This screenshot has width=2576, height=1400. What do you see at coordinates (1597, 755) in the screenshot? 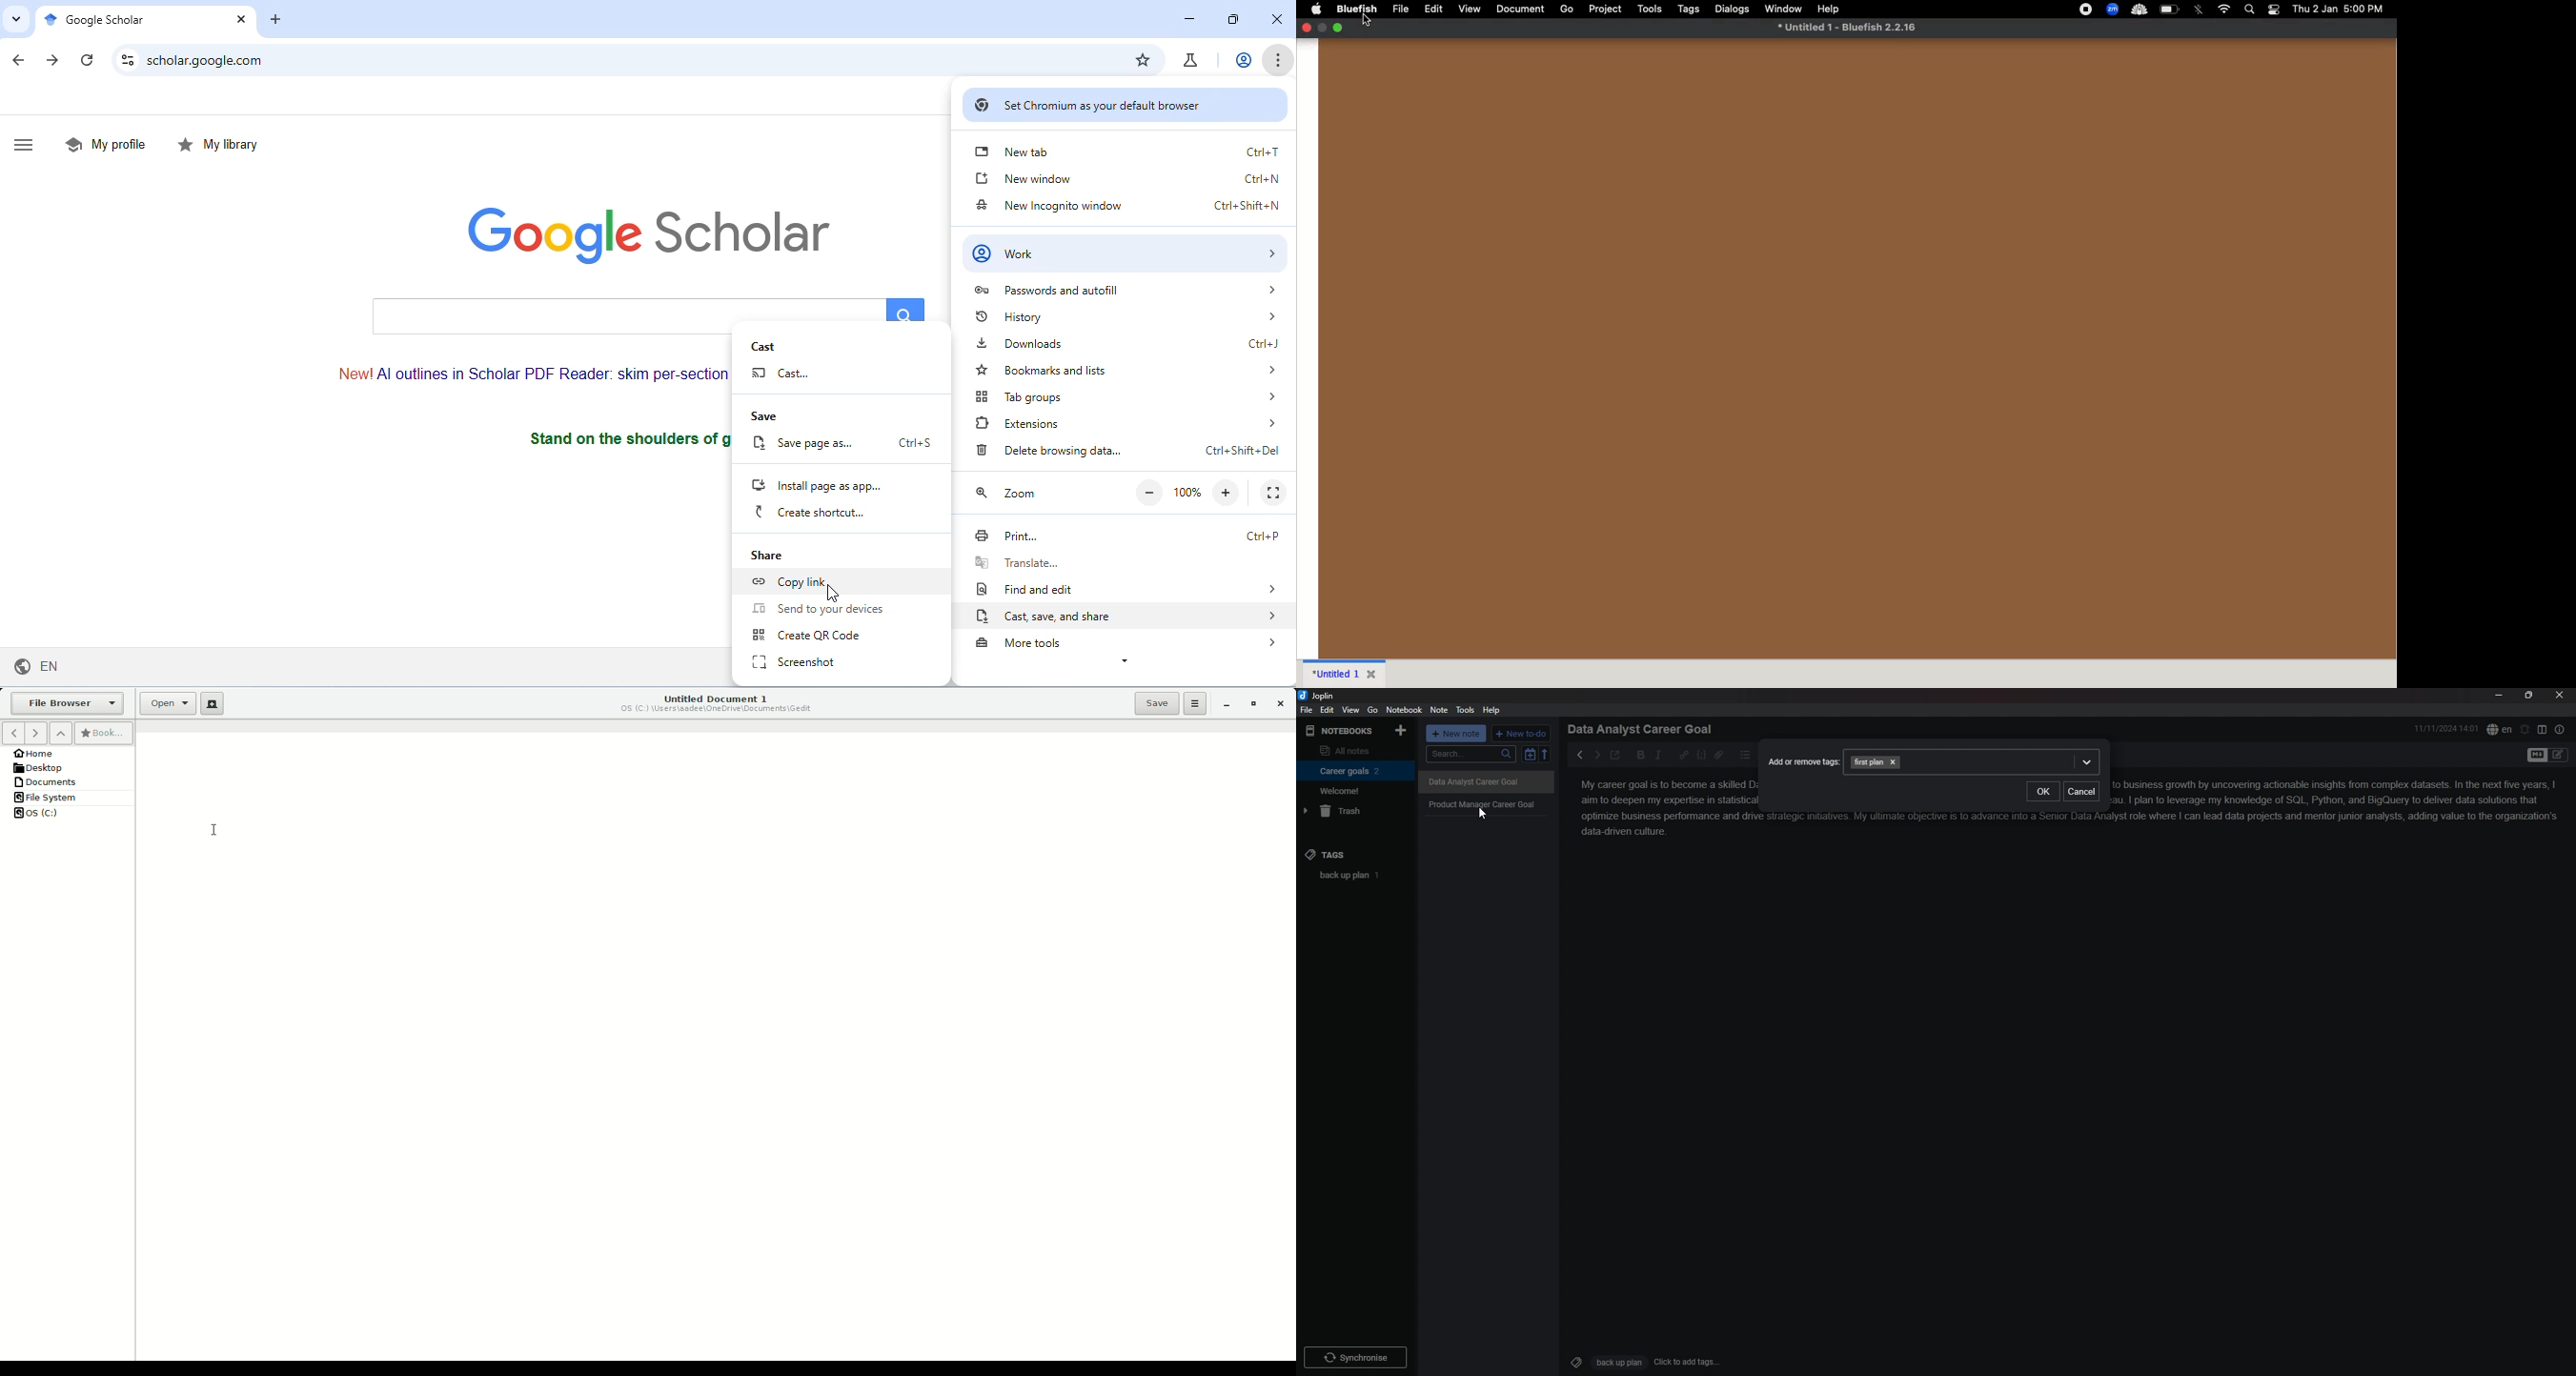
I see `next` at bounding box center [1597, 755].